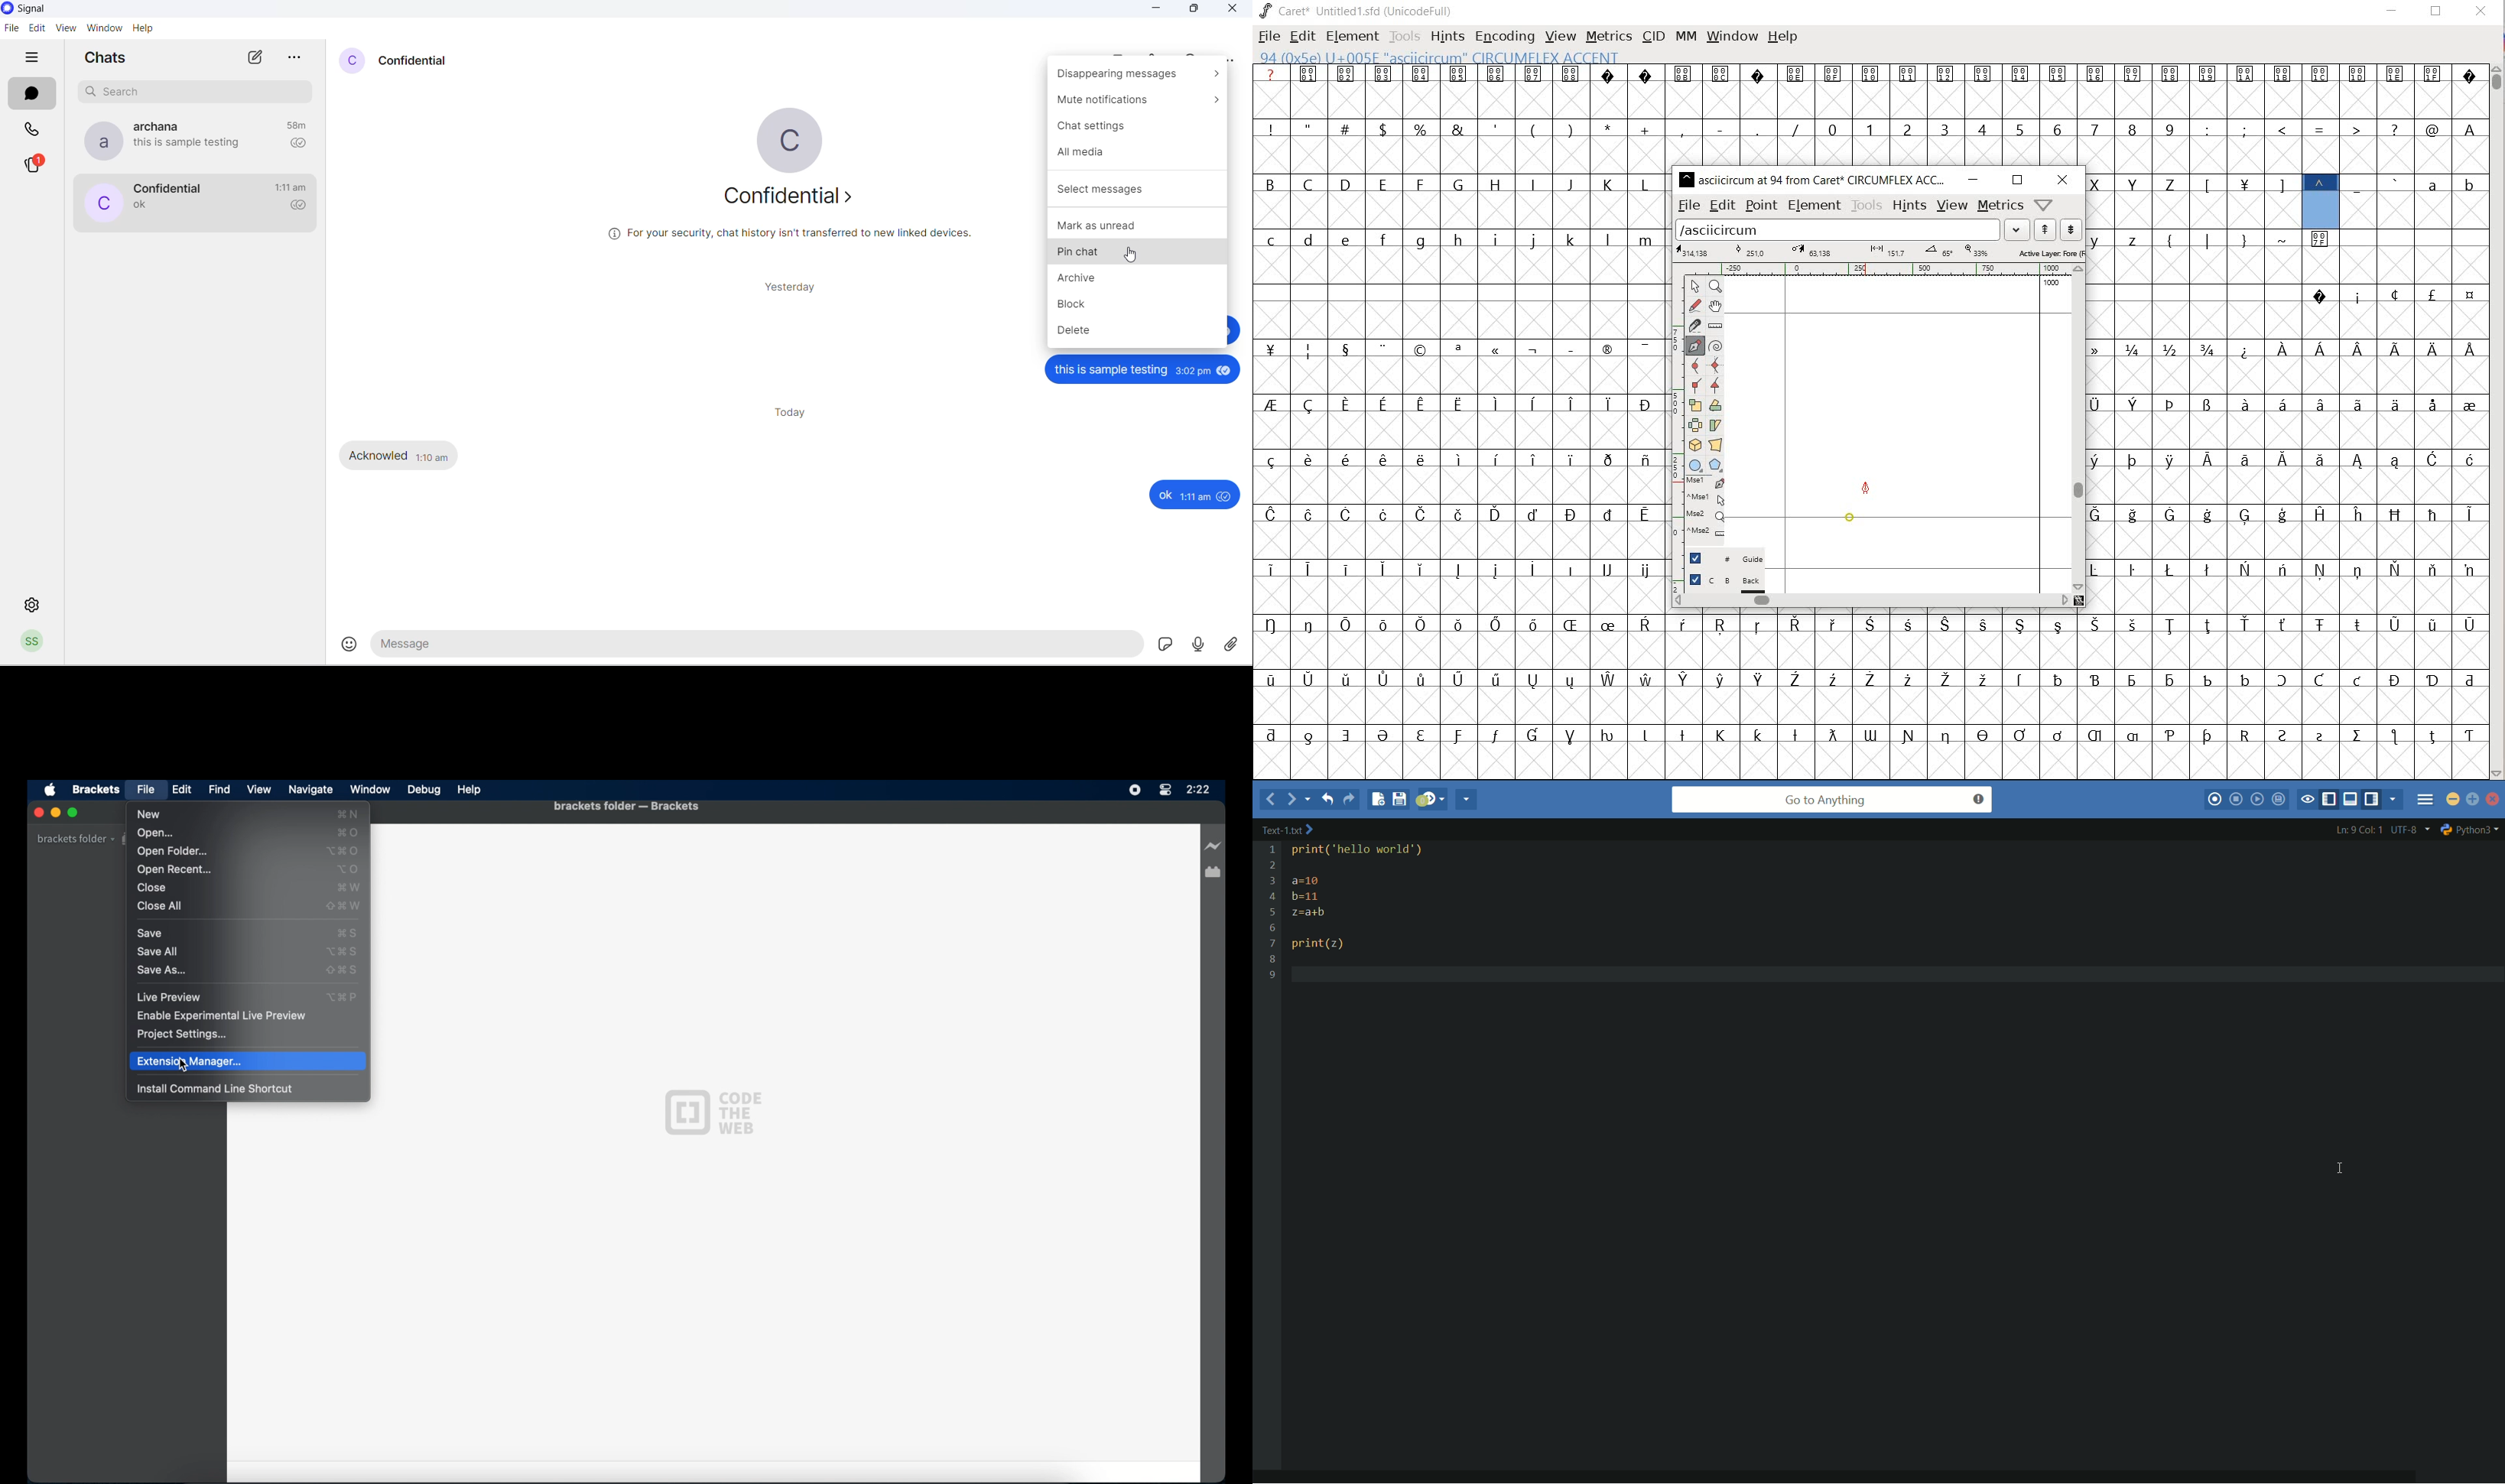 The height and width of the screenshot is (1484, 2520). I want to click on file, so click(12, 29).